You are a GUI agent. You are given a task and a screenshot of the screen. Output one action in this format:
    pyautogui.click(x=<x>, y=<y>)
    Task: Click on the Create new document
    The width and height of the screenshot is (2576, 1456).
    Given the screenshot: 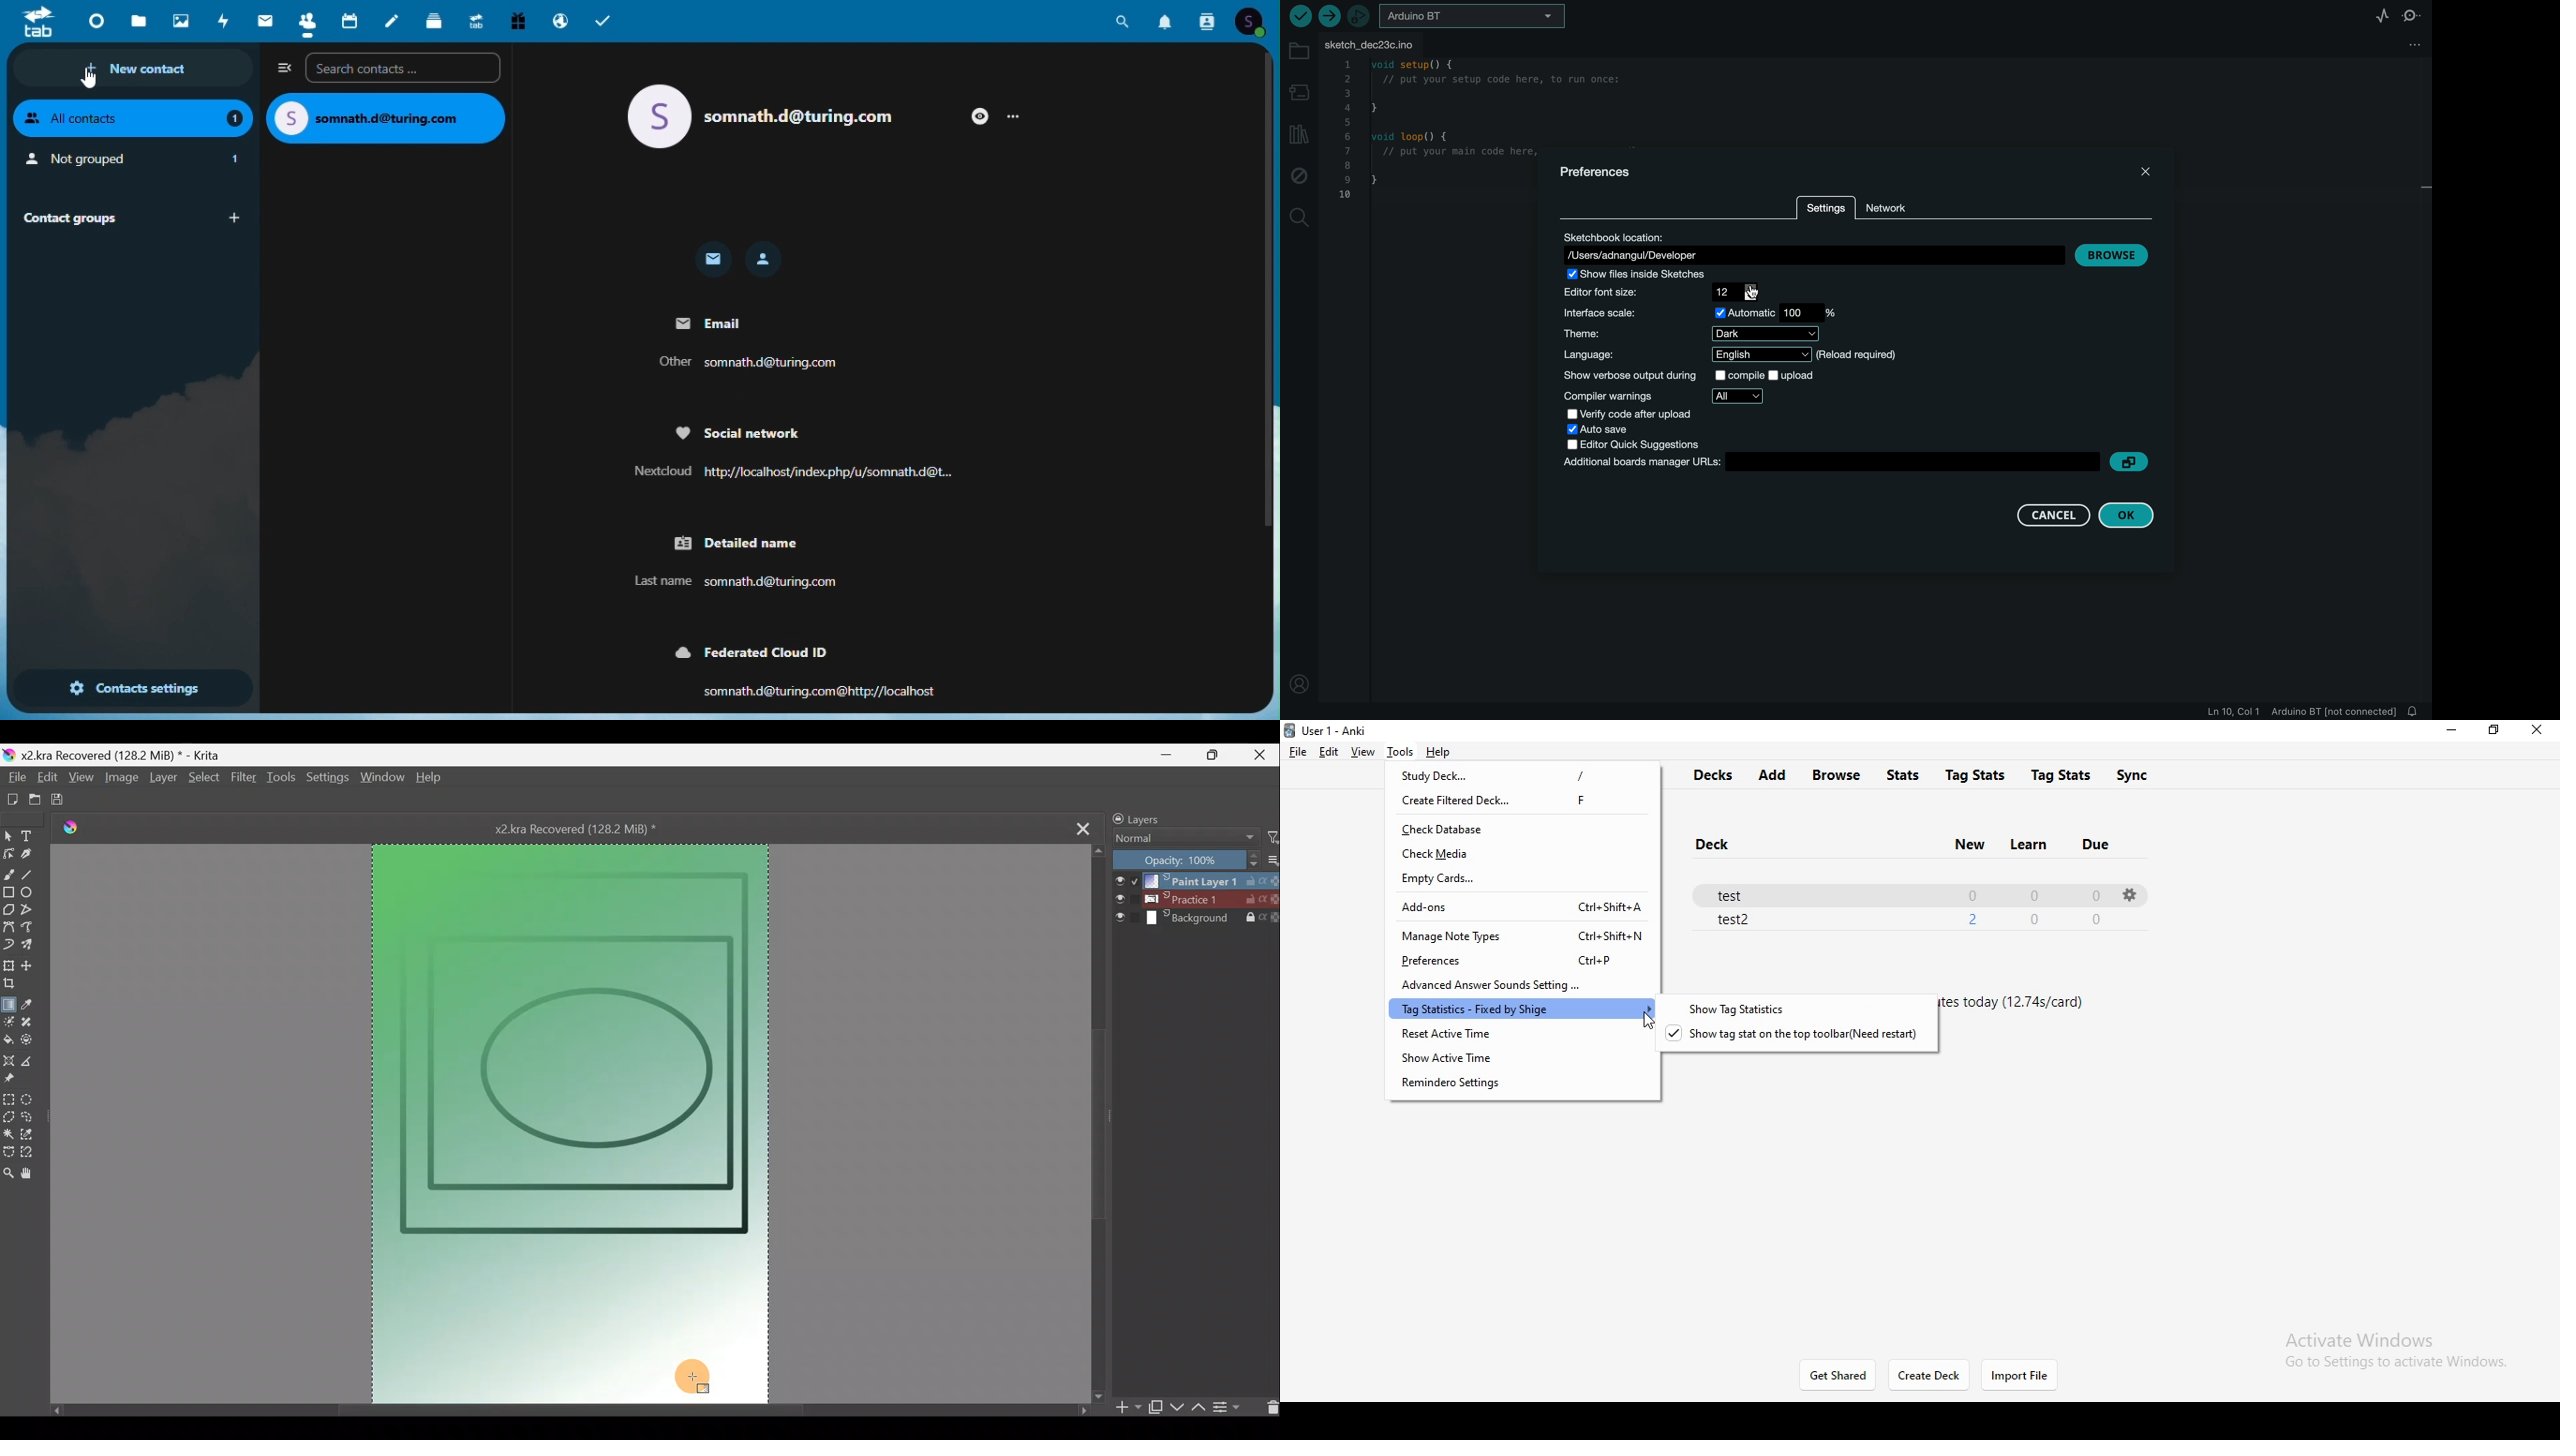 What is the action you would take?
    pyautogui.click(x=9, y=799)
    